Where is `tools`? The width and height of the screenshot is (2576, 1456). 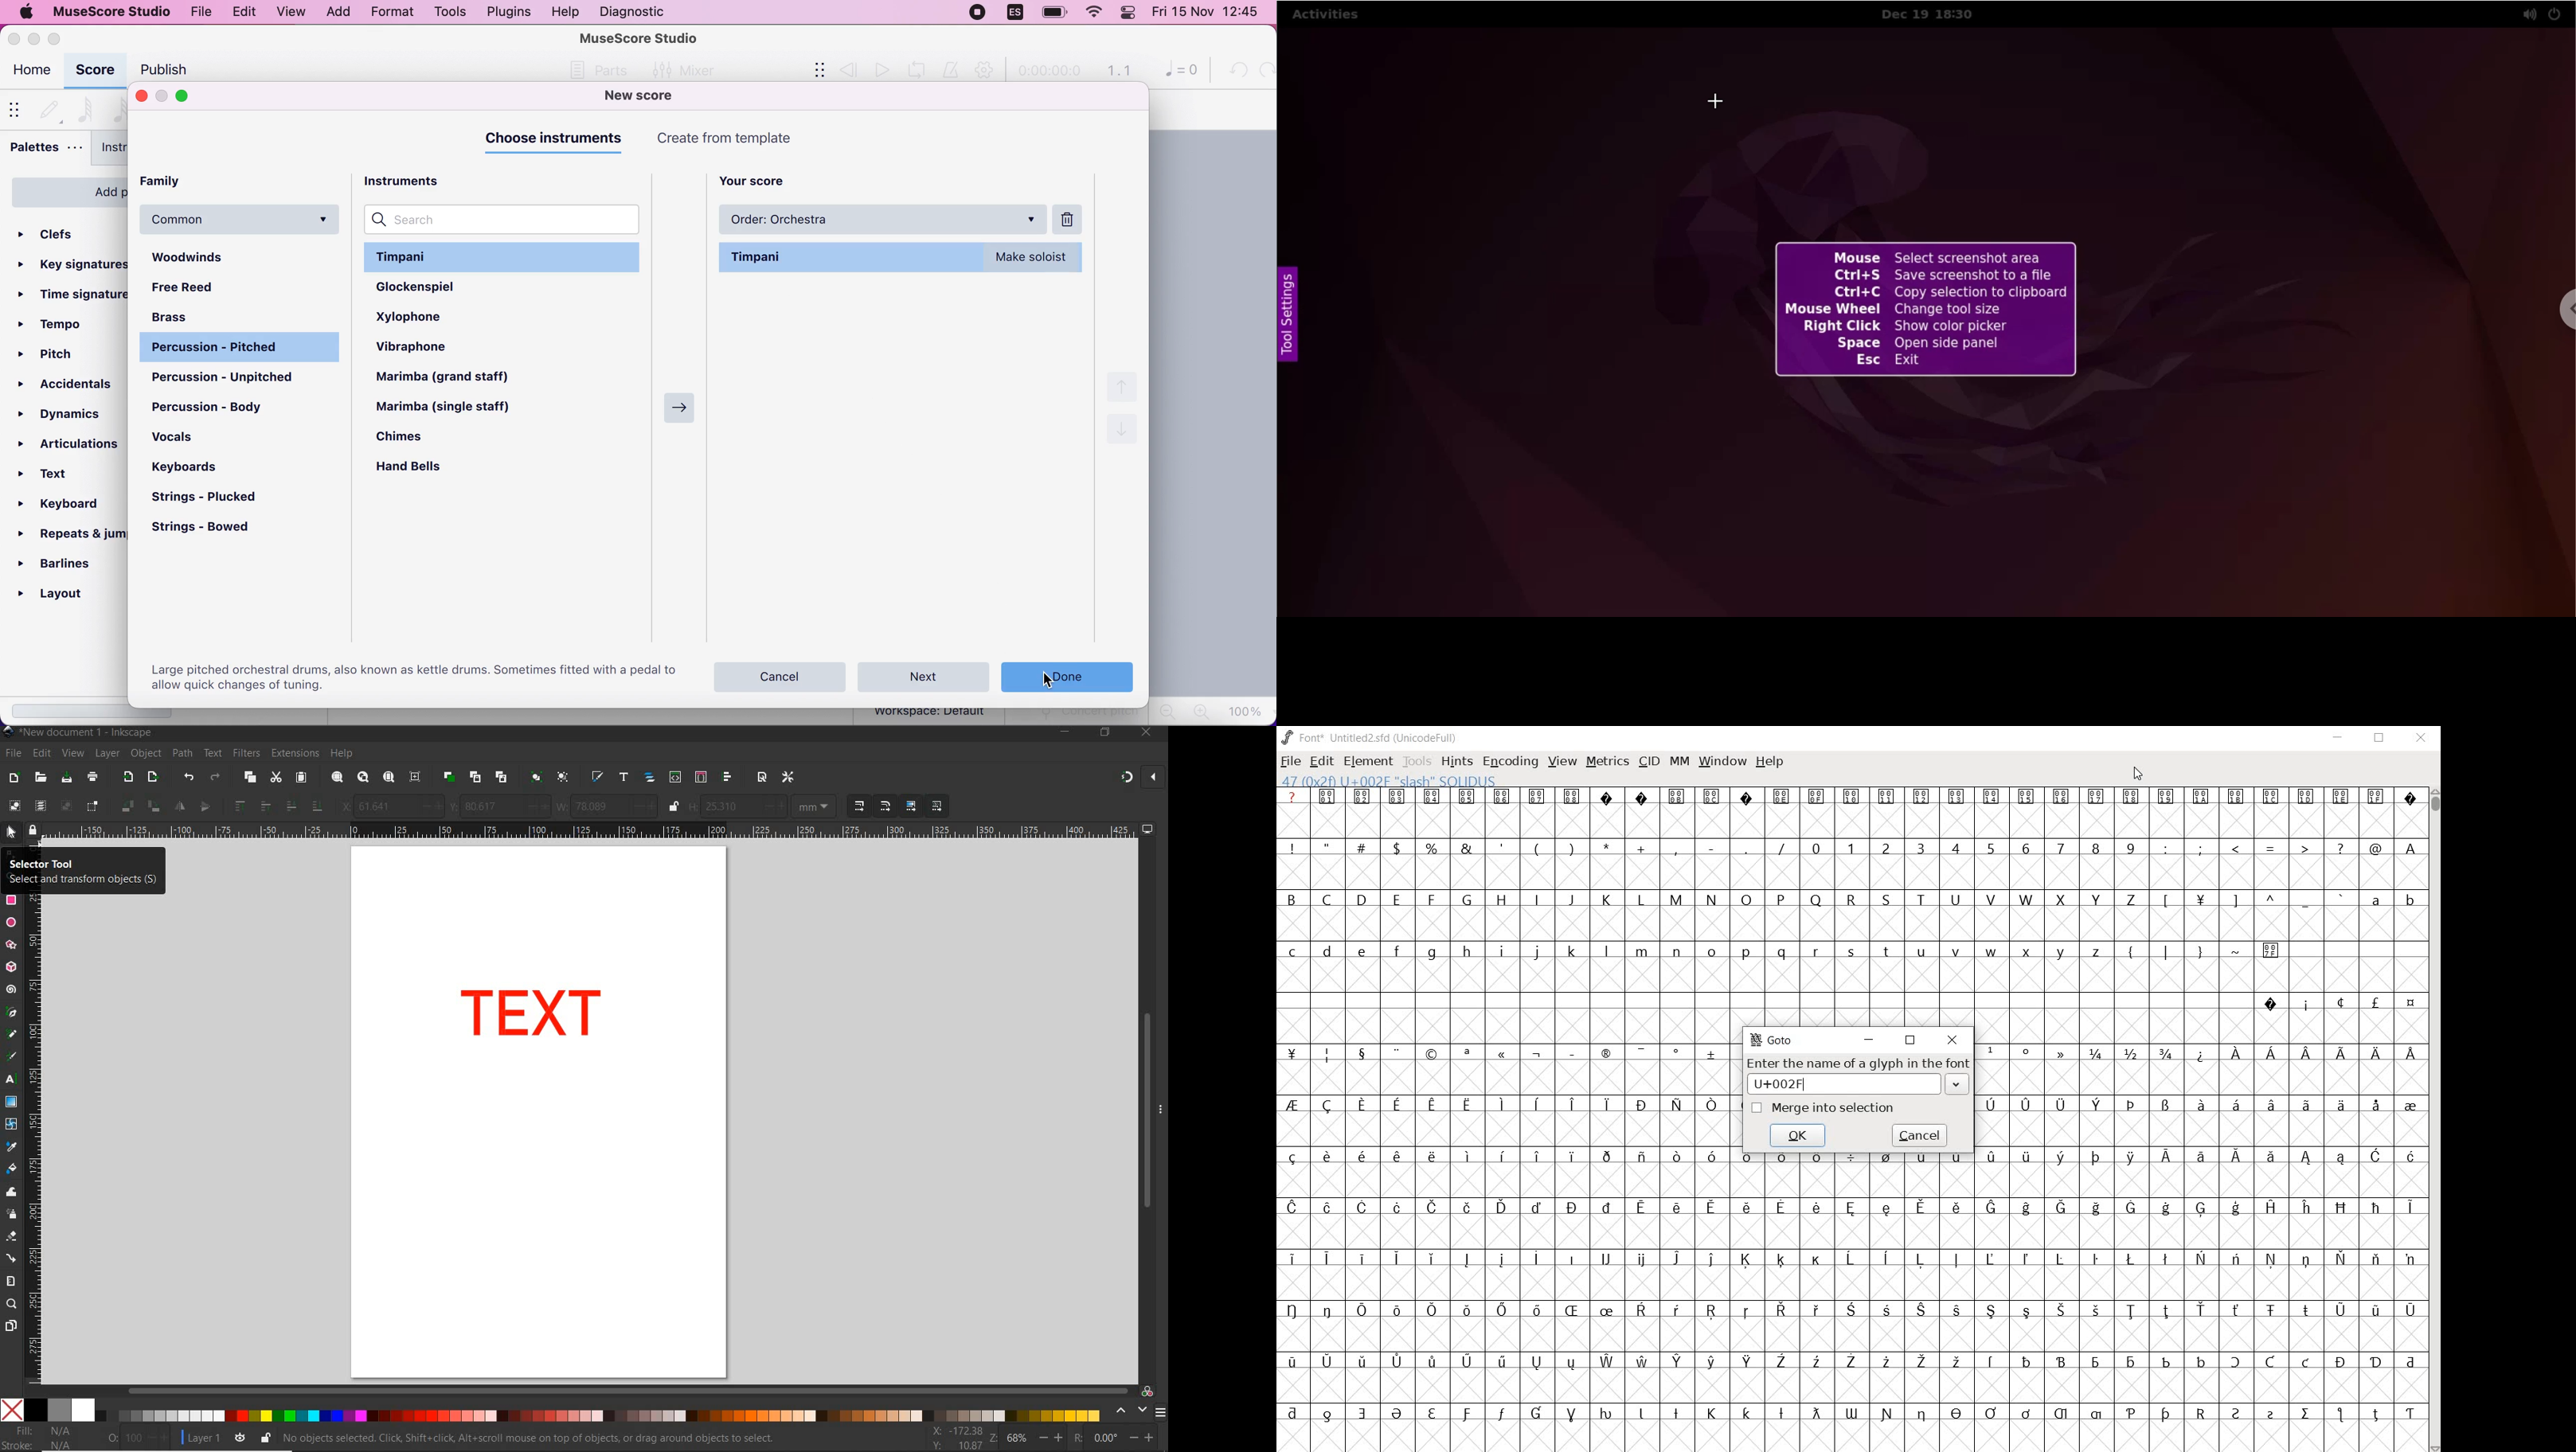 tools is located at coordinates (446, 12).